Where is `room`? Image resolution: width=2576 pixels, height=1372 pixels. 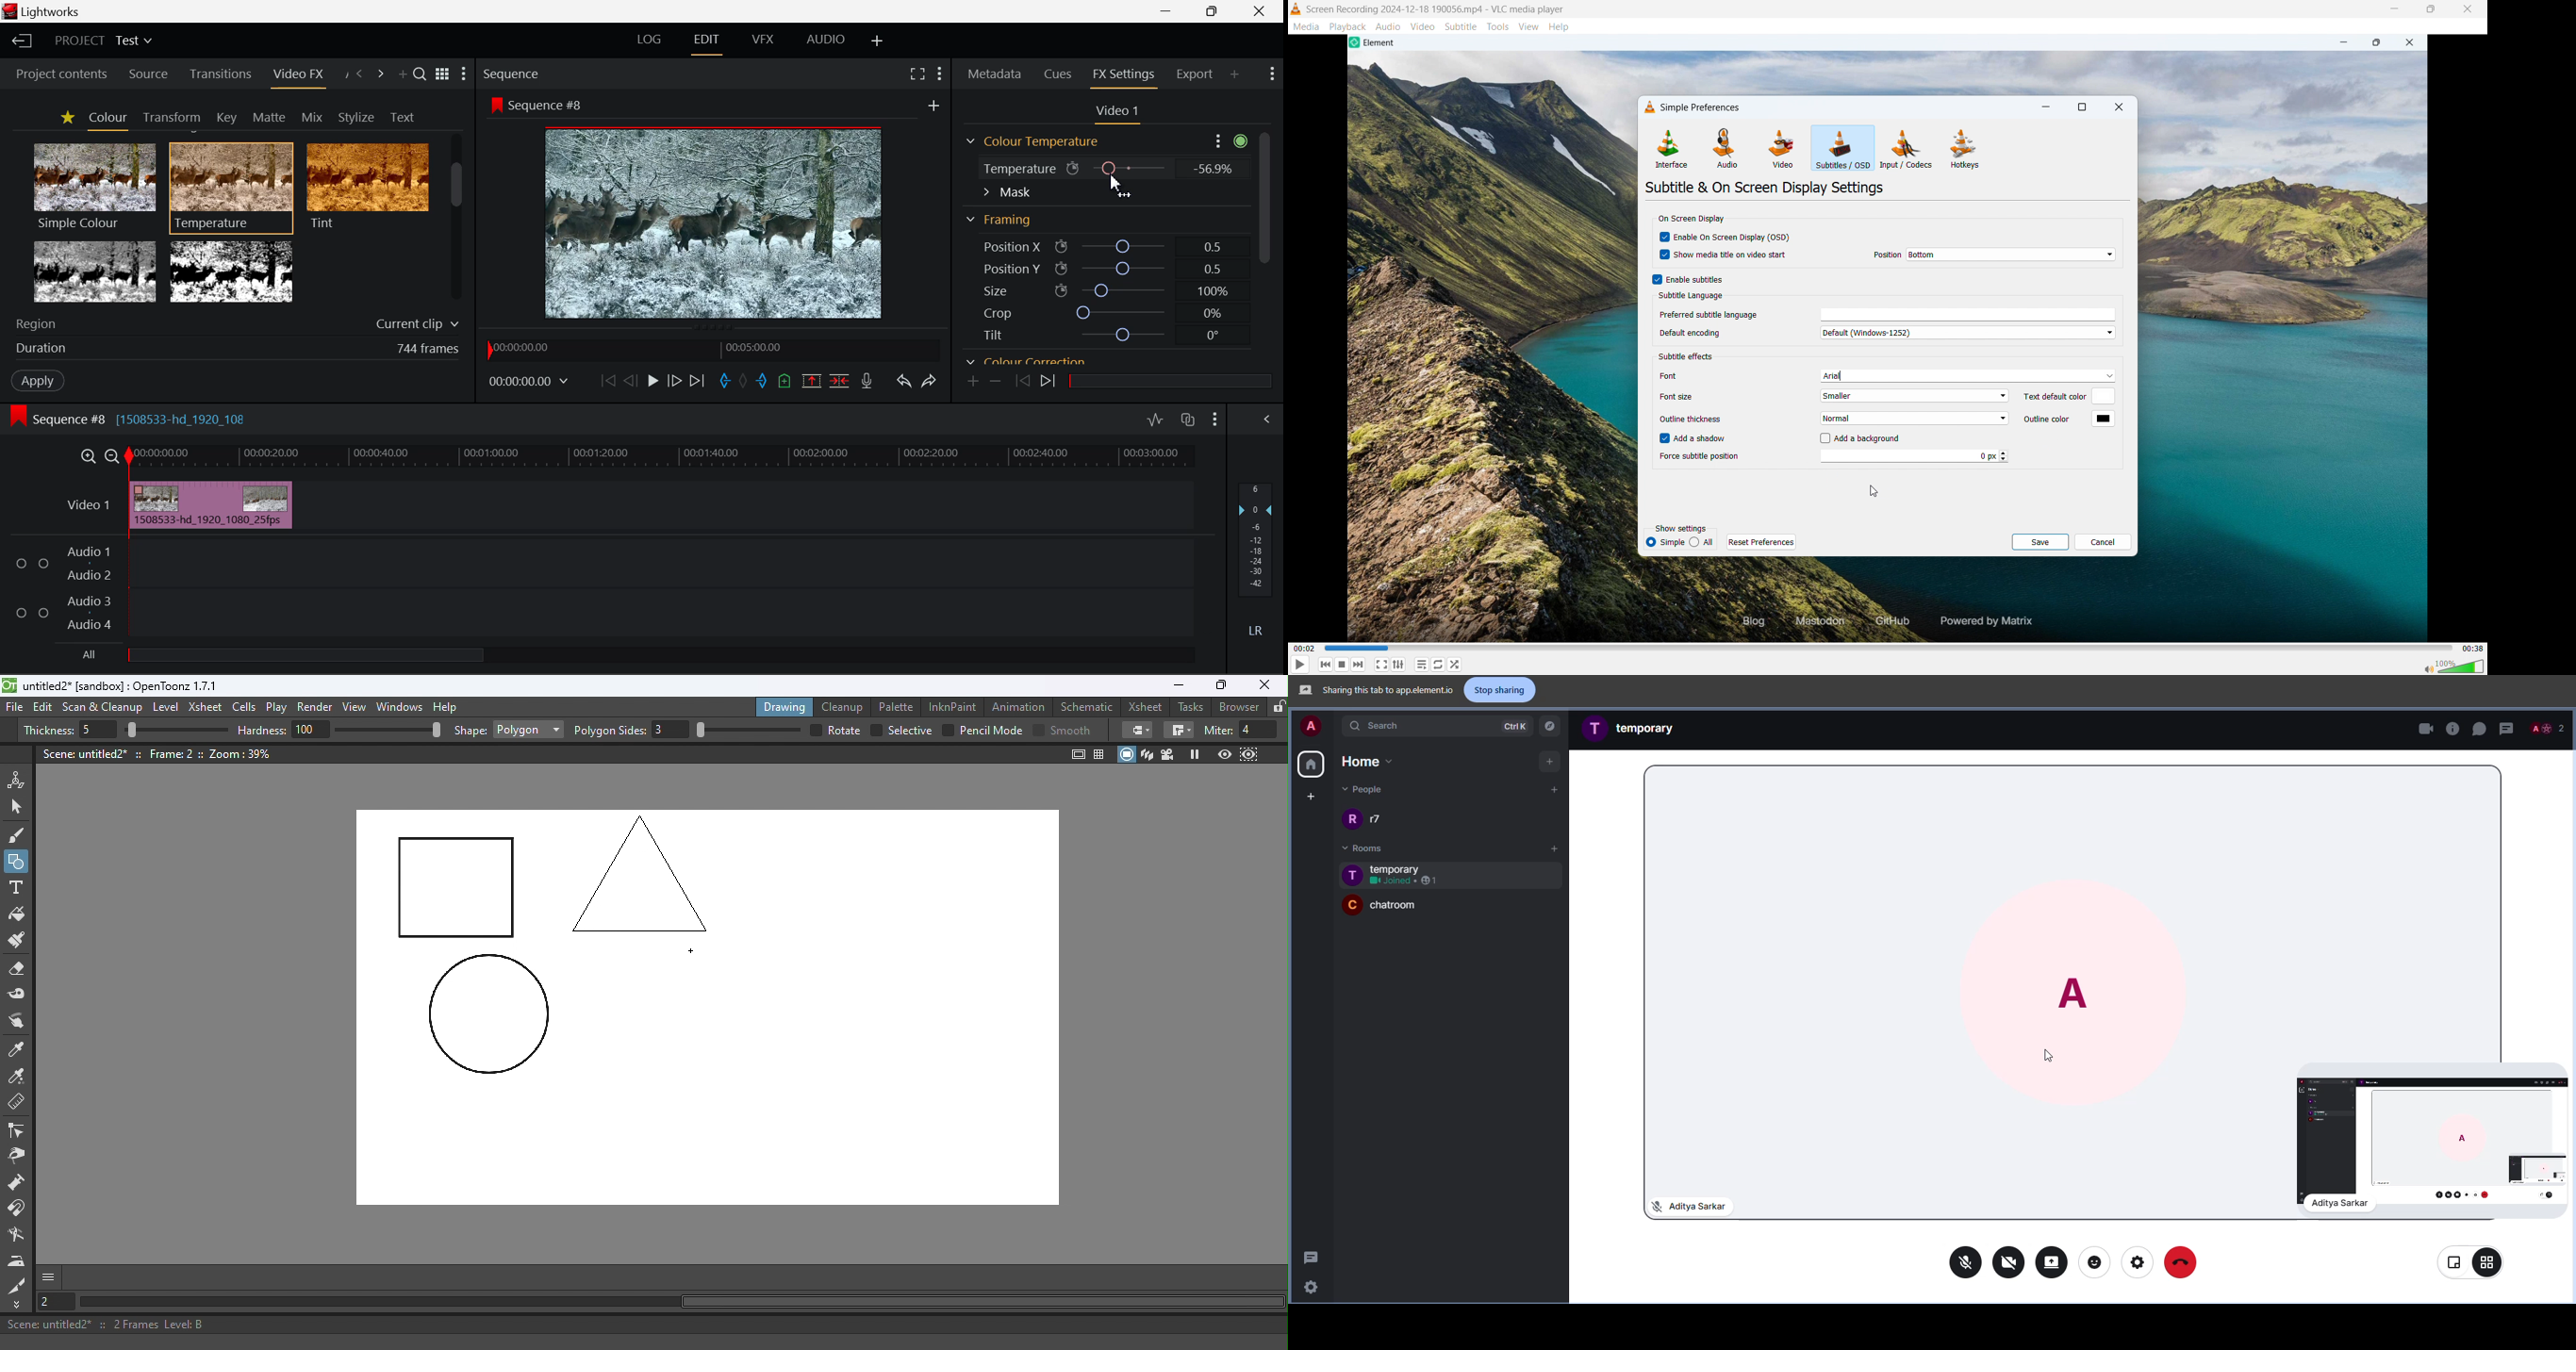
room is located at coordinates (1403, 905).